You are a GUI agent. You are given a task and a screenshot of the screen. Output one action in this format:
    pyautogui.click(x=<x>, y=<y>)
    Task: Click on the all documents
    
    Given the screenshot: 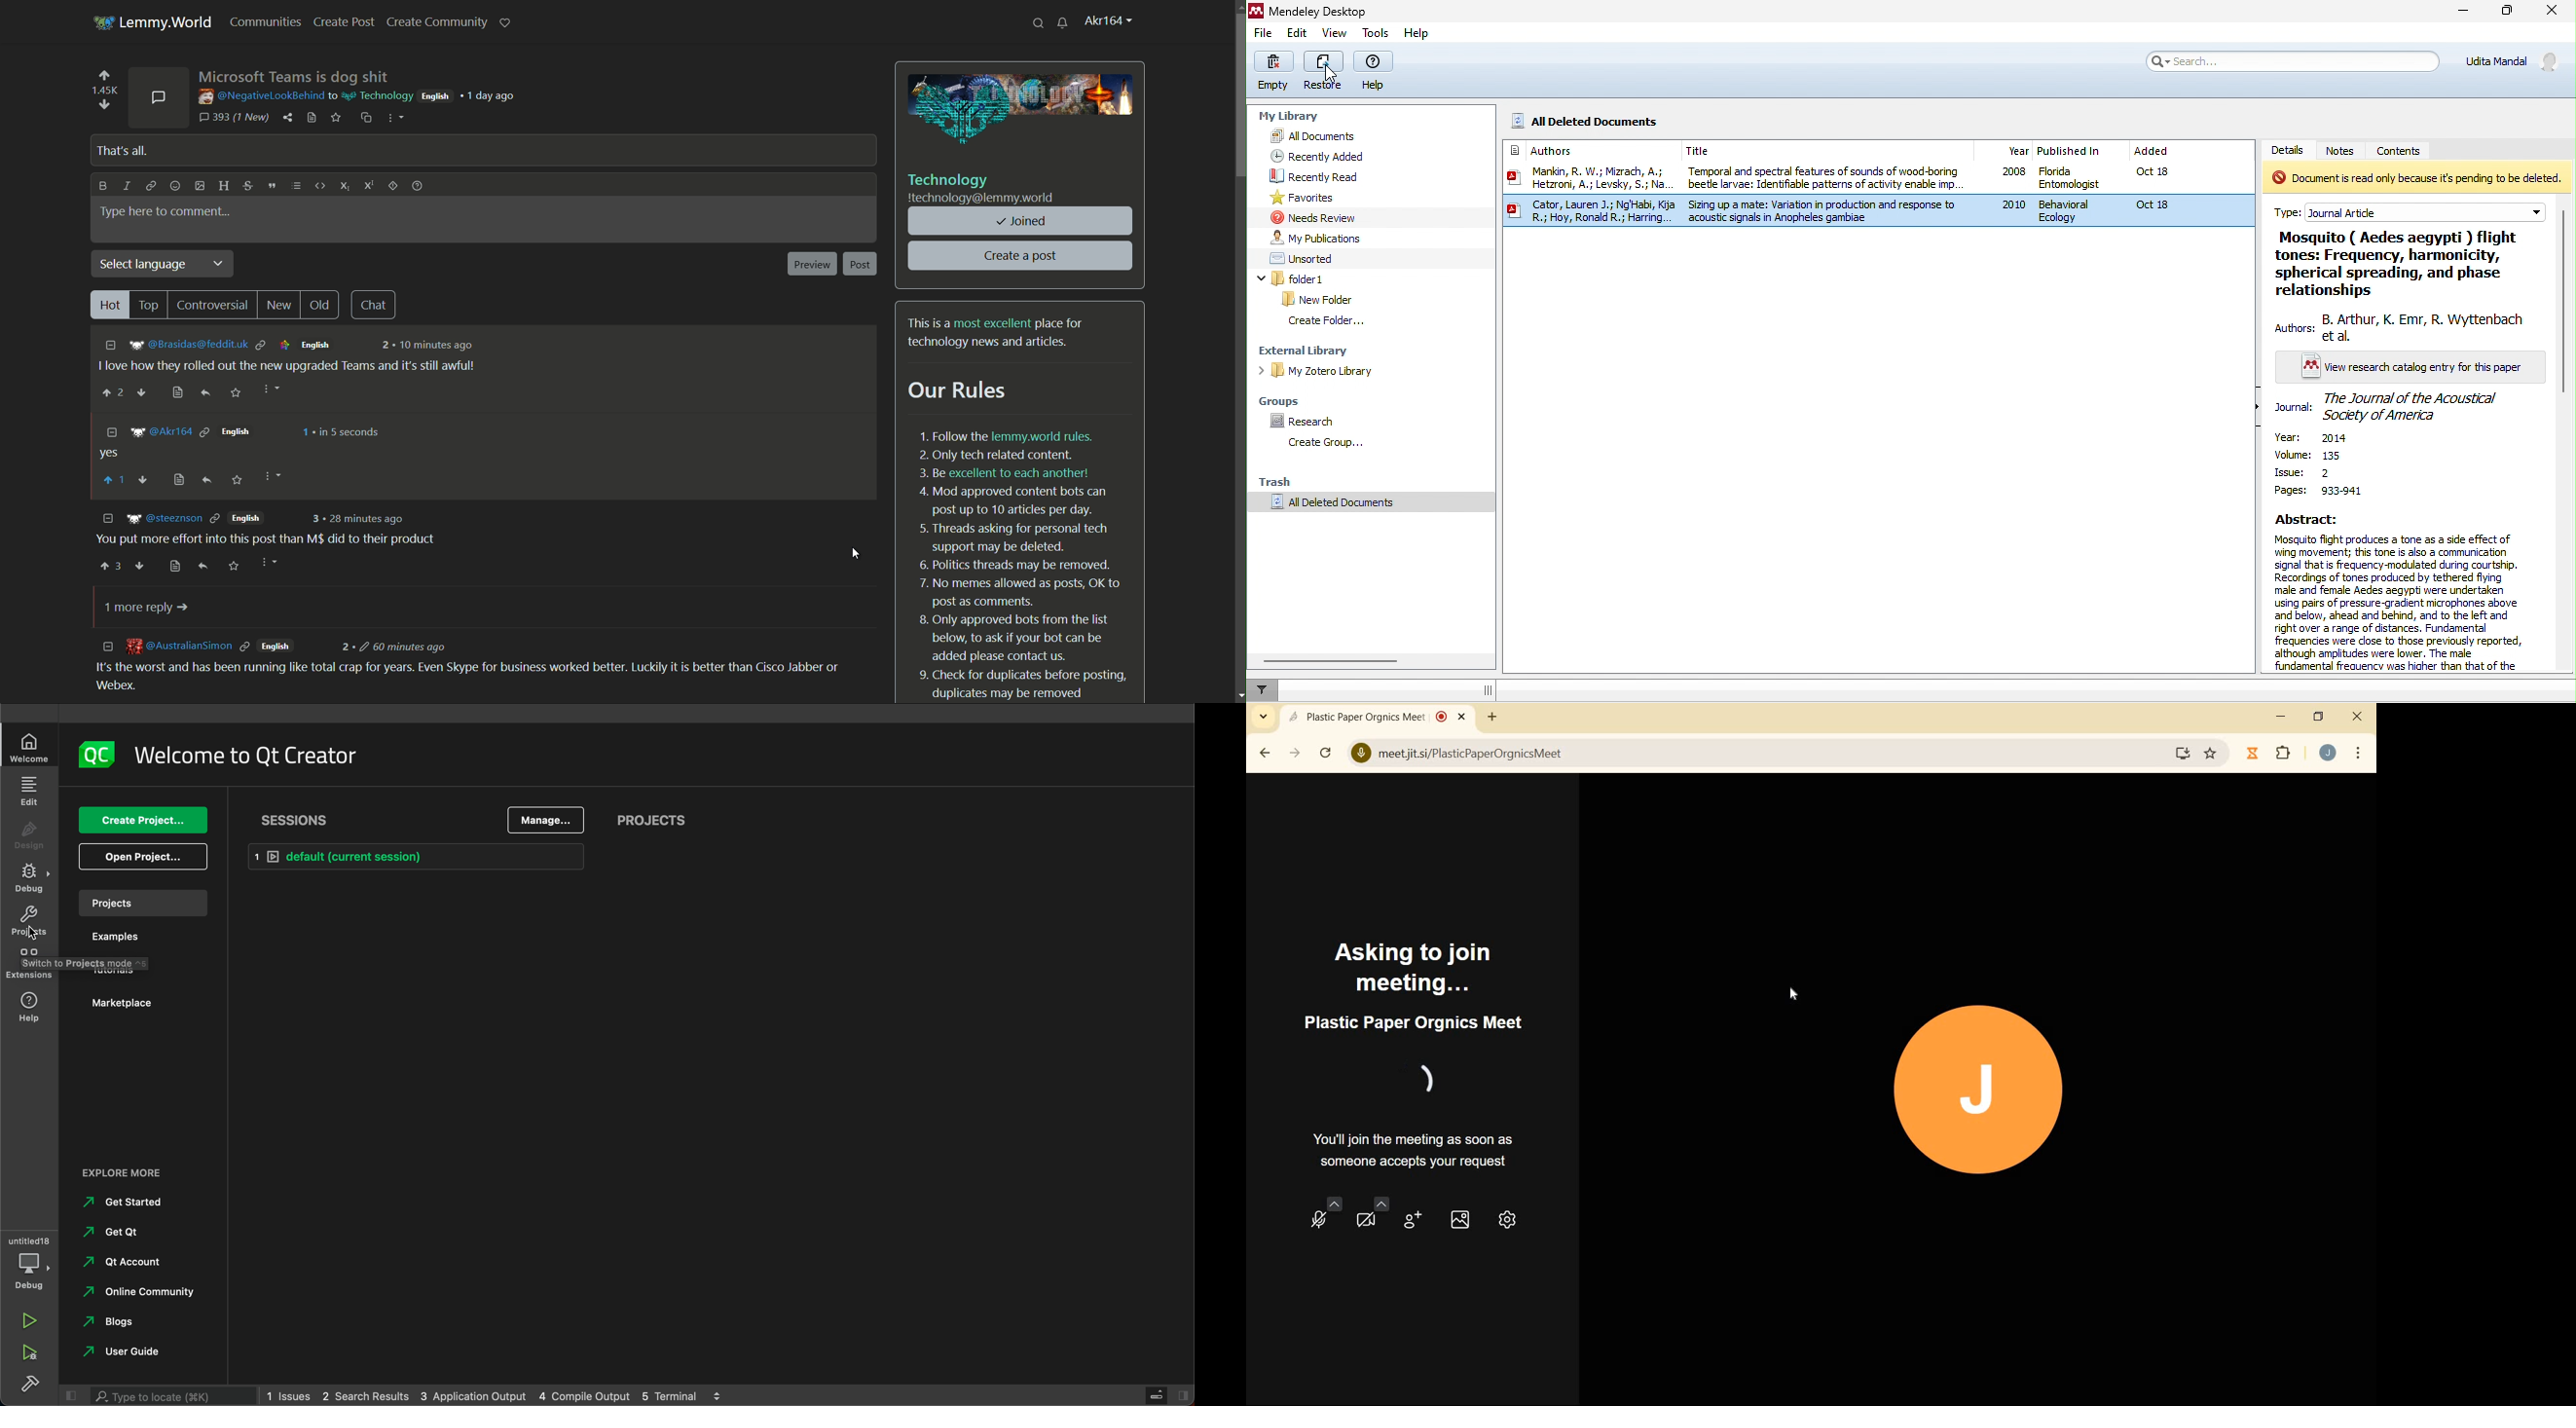 What is the action you would take?
    pyautogui.click(x=1331, y=135)
    